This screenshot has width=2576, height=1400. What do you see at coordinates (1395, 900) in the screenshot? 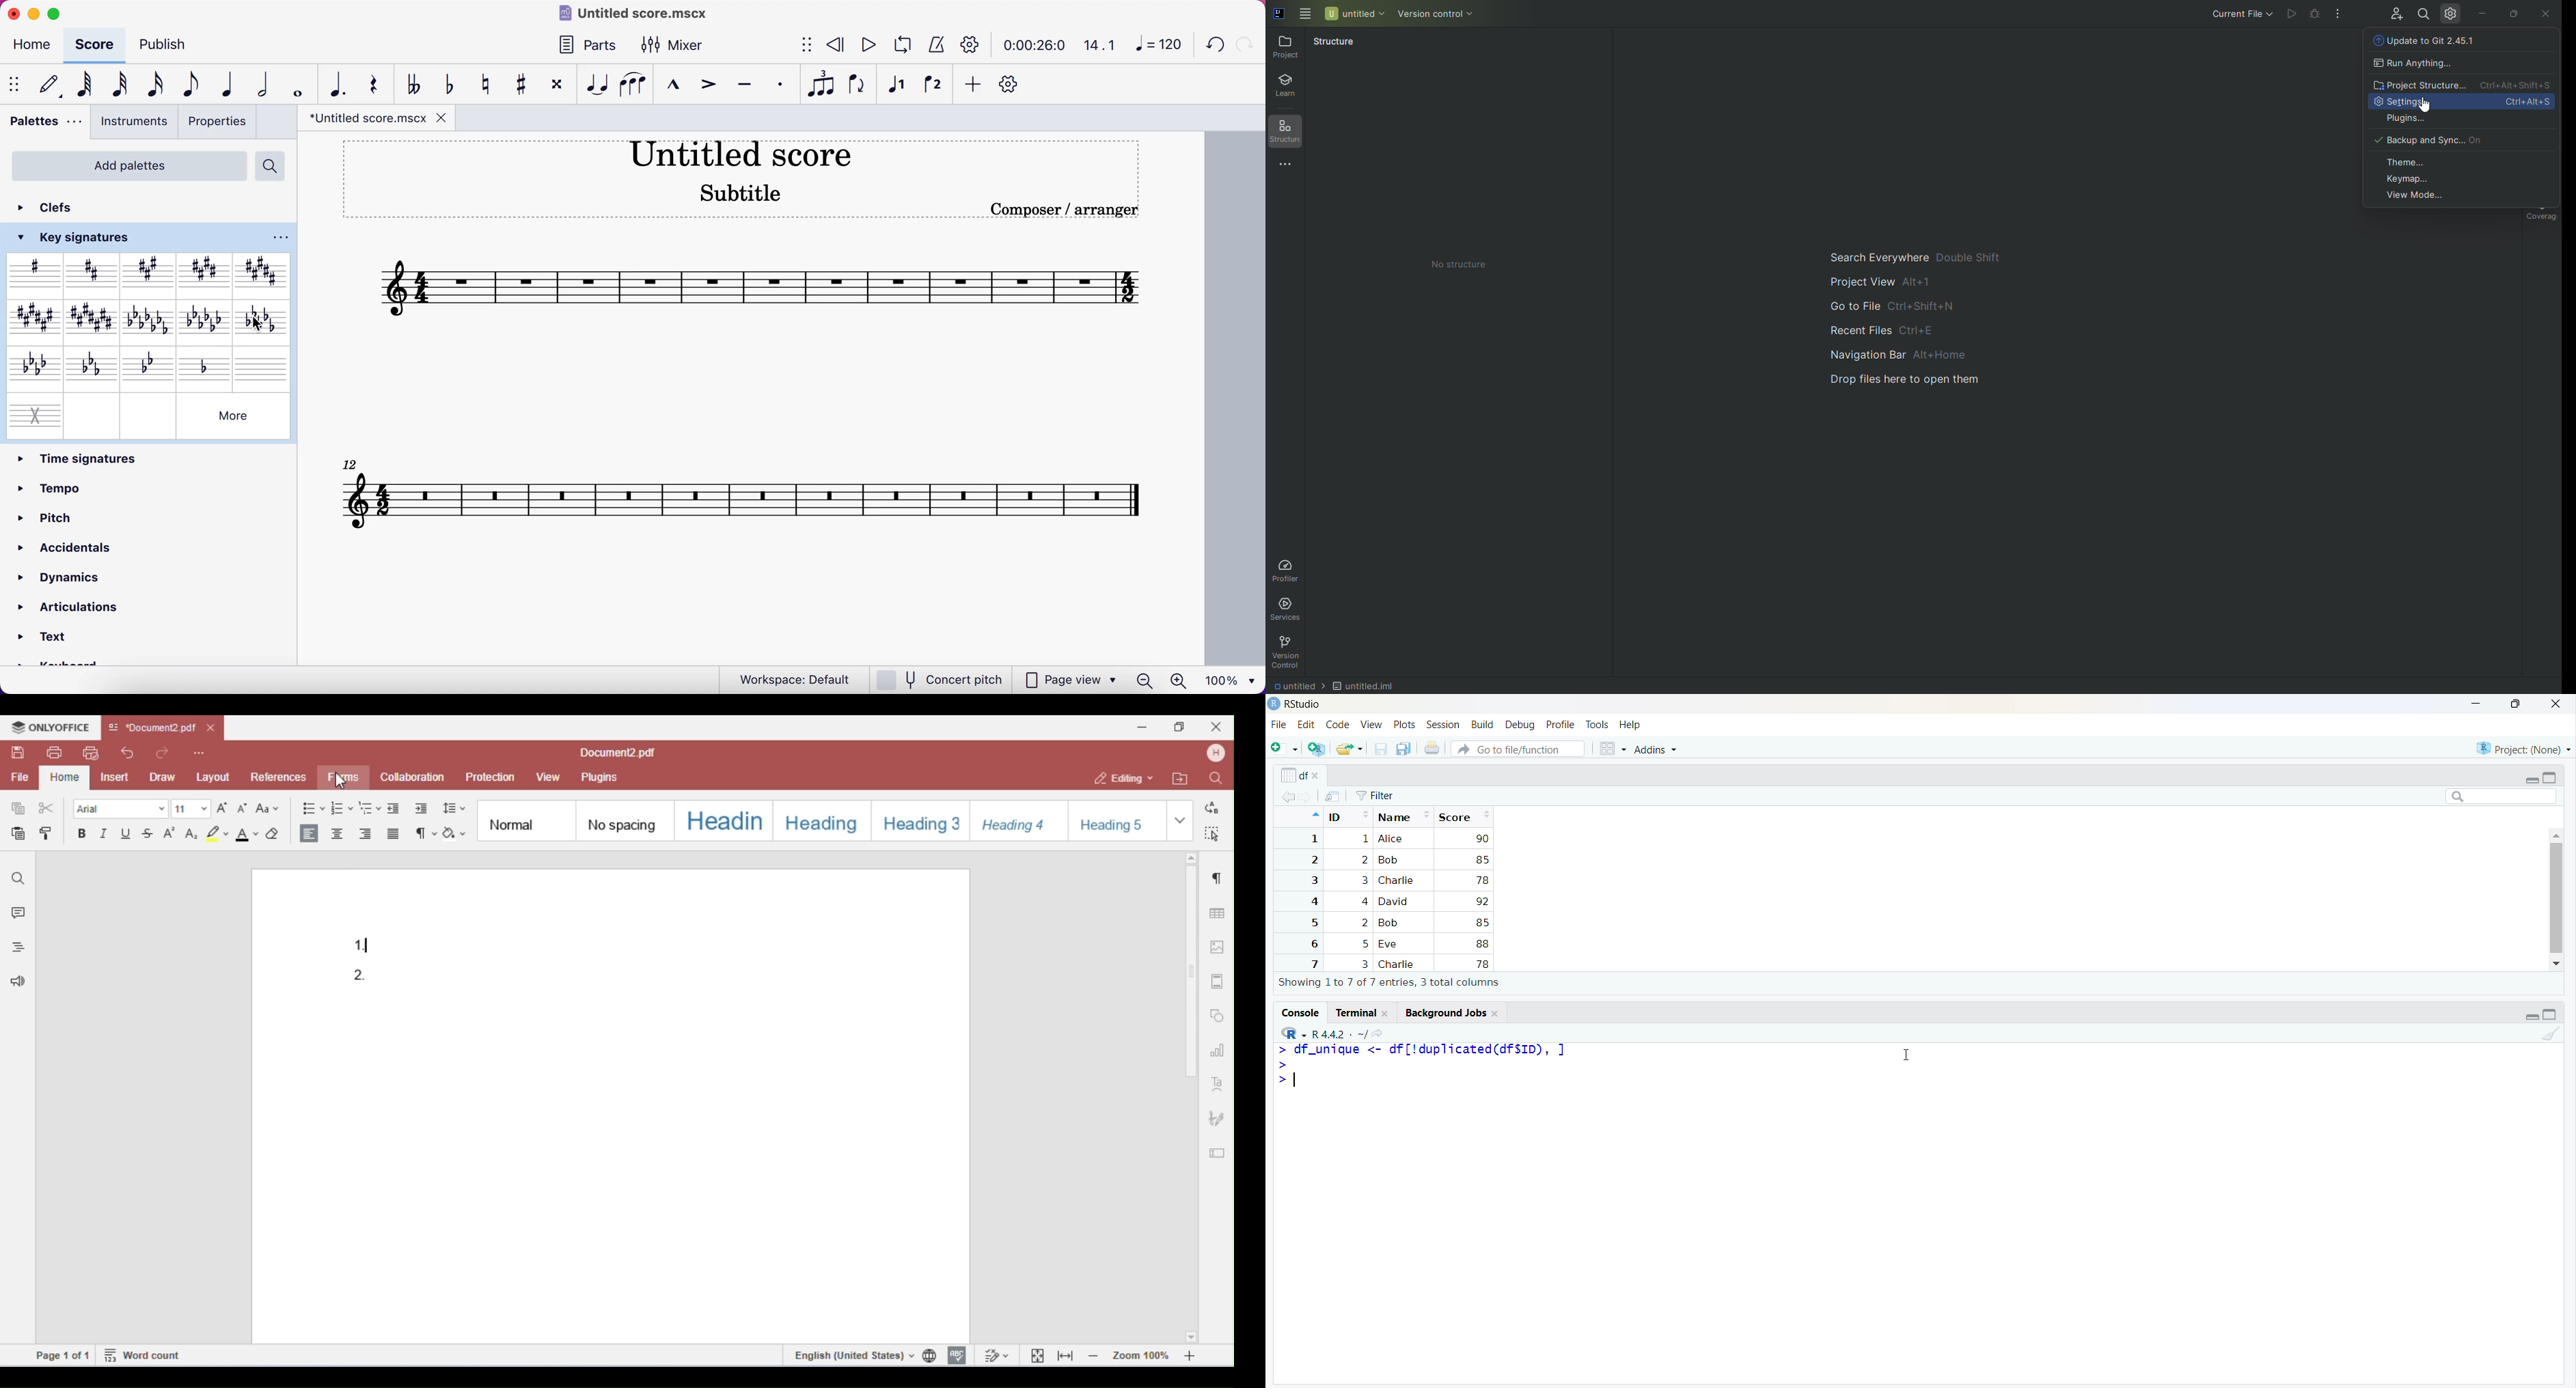
I see `David` at bounding box center [1395, 900].